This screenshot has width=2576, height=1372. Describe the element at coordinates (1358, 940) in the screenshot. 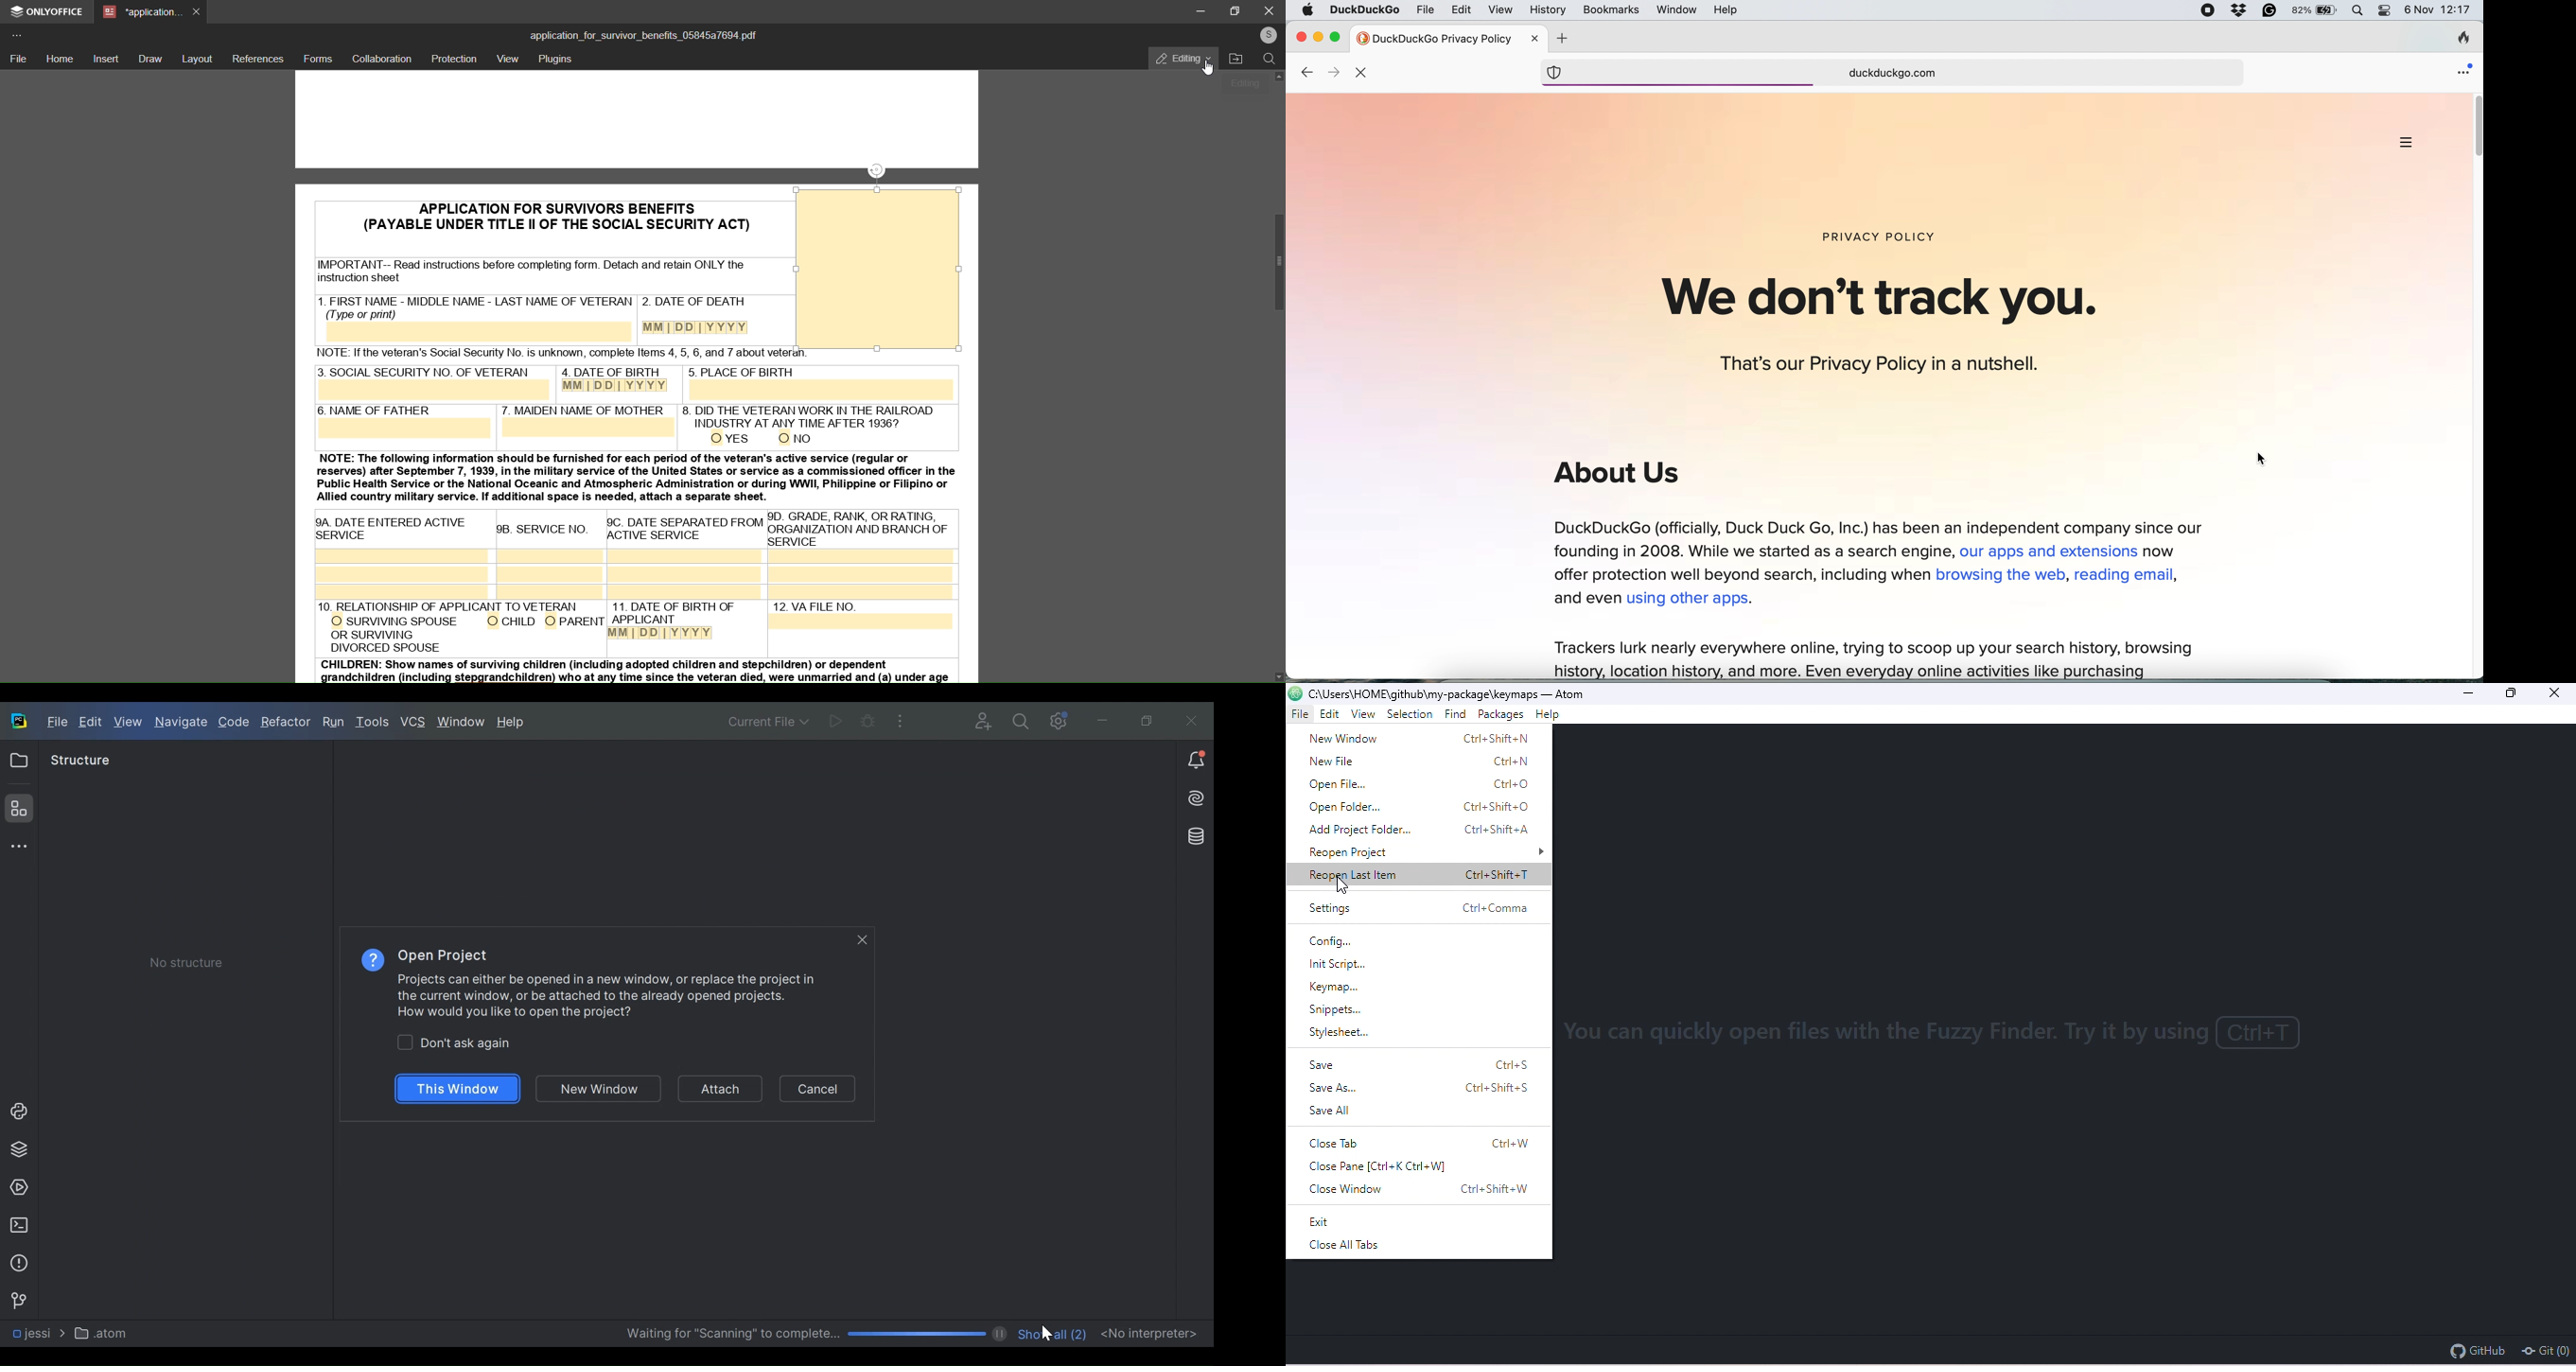

I see `config` at that location.